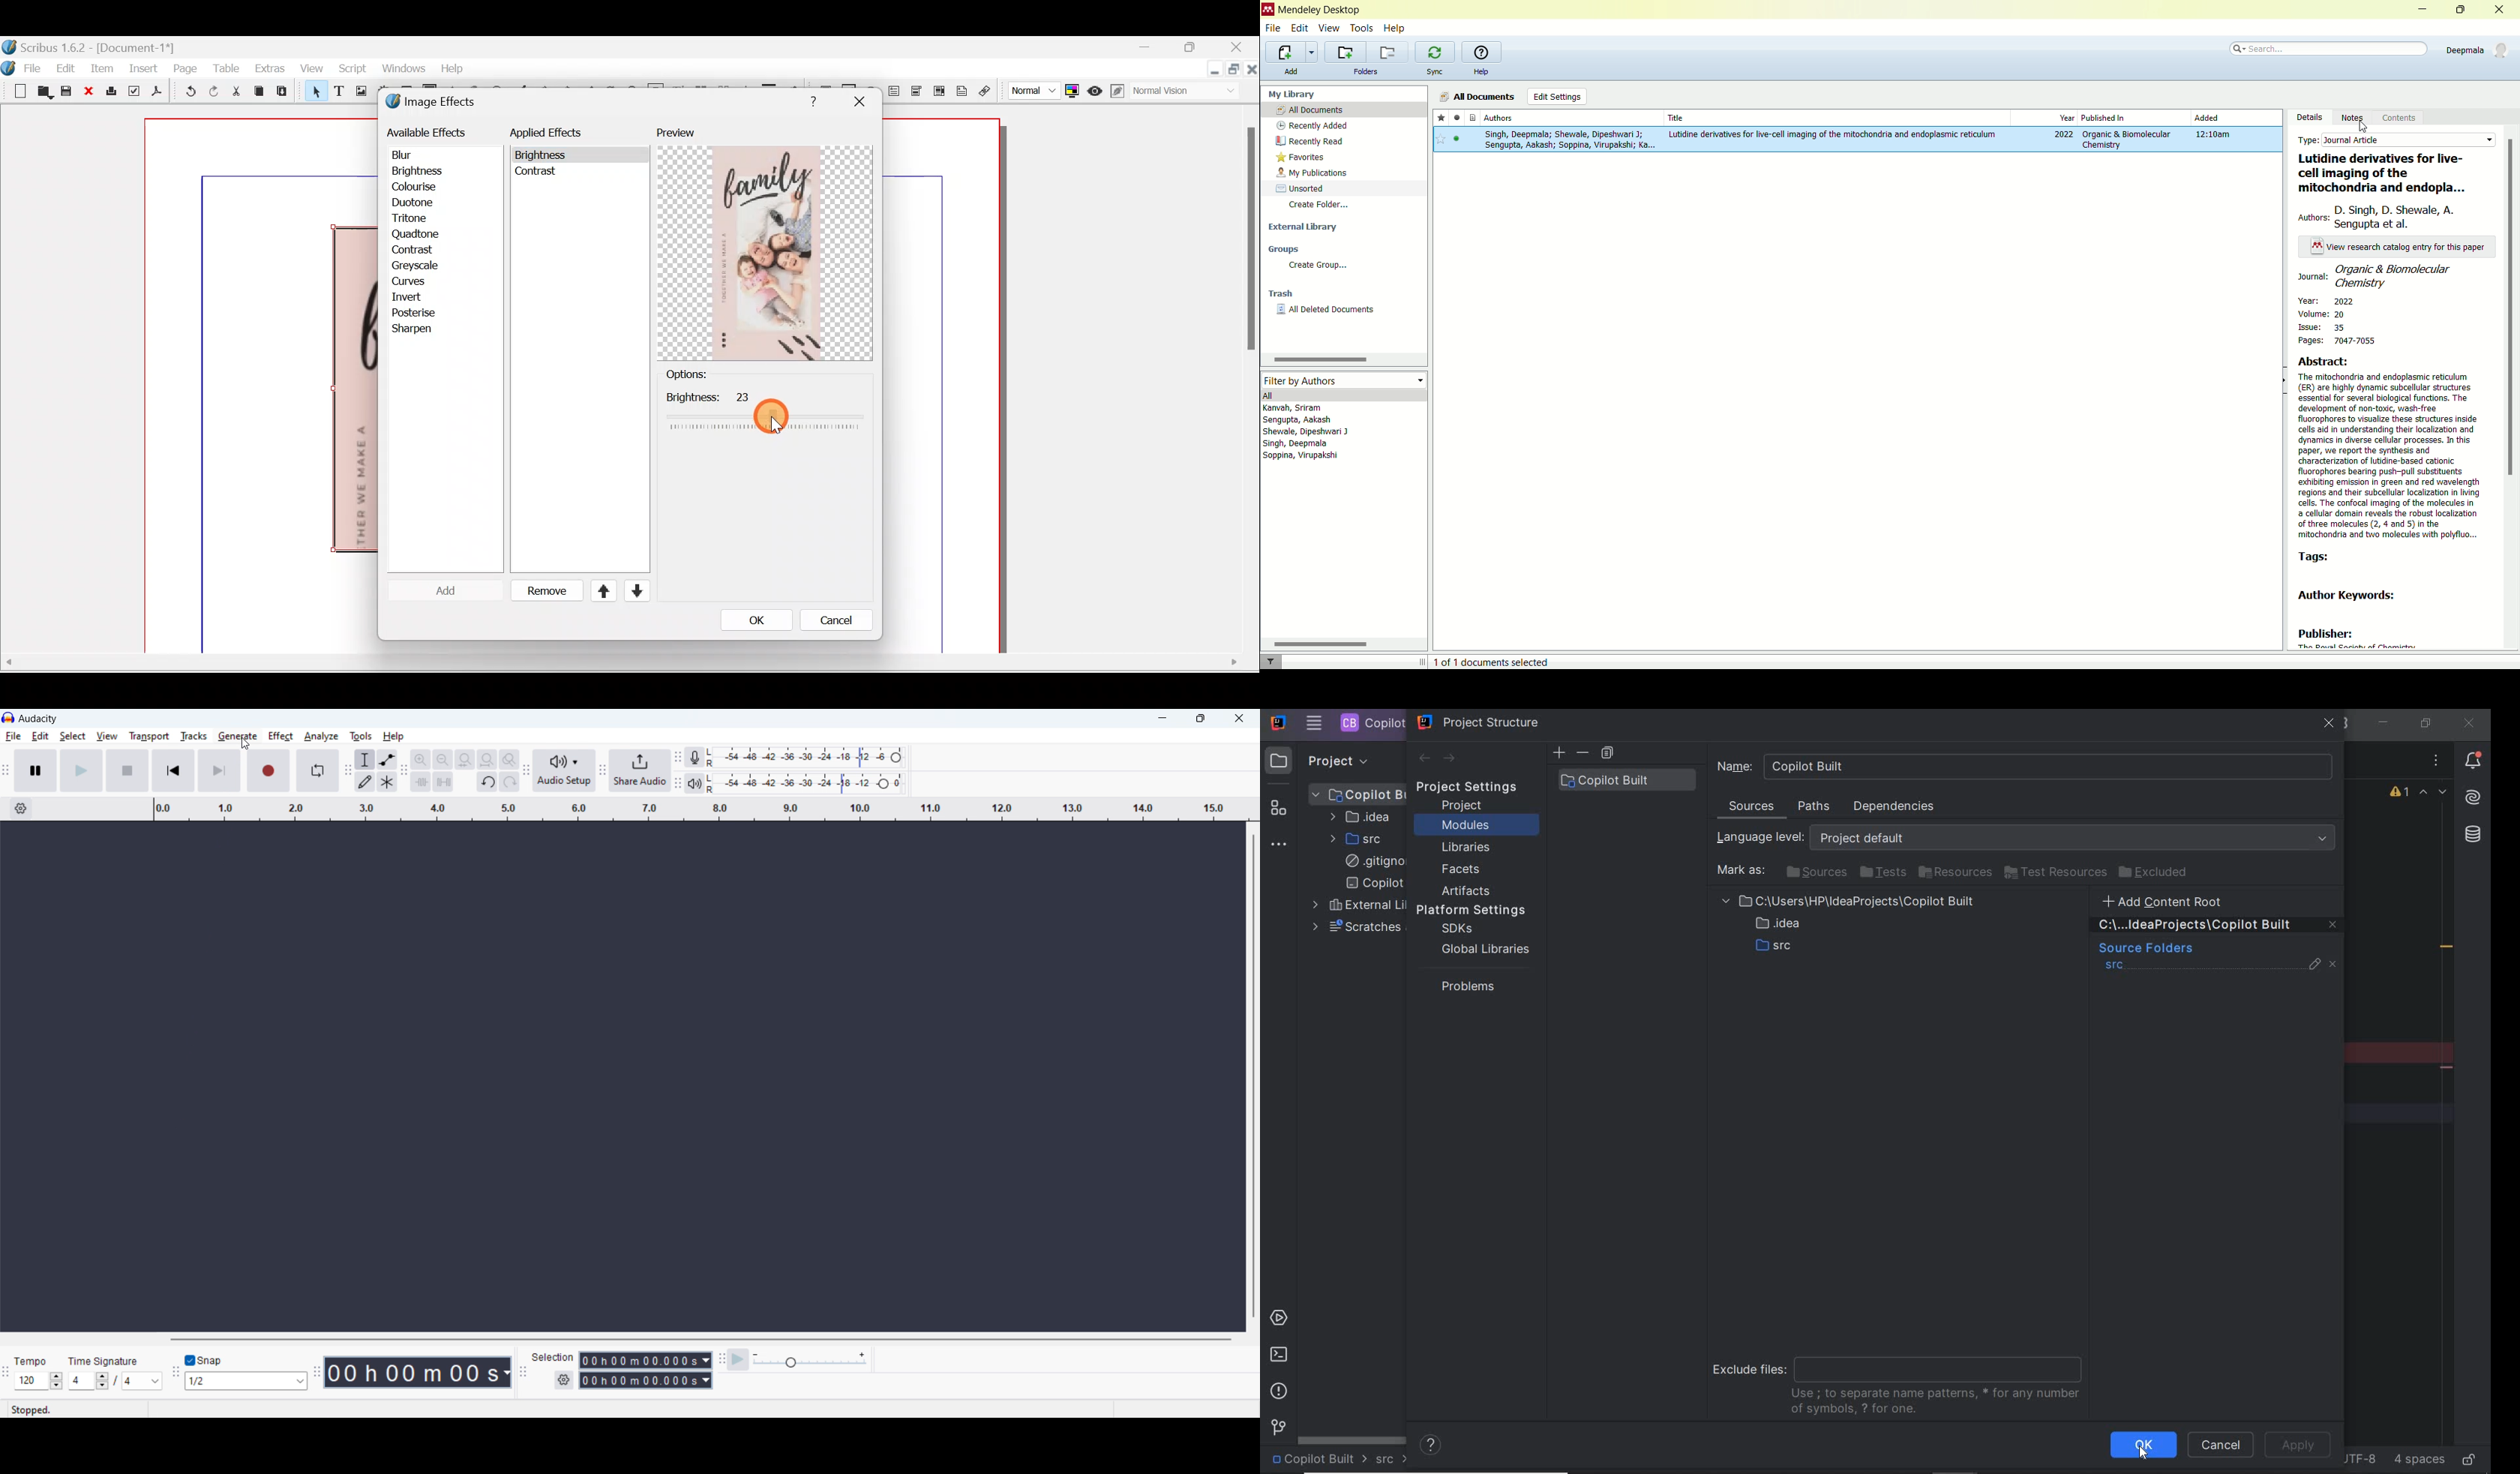  Describe the element at coordinates (2472, 798) in the screenshot. I see `AI Assistant` at that location.